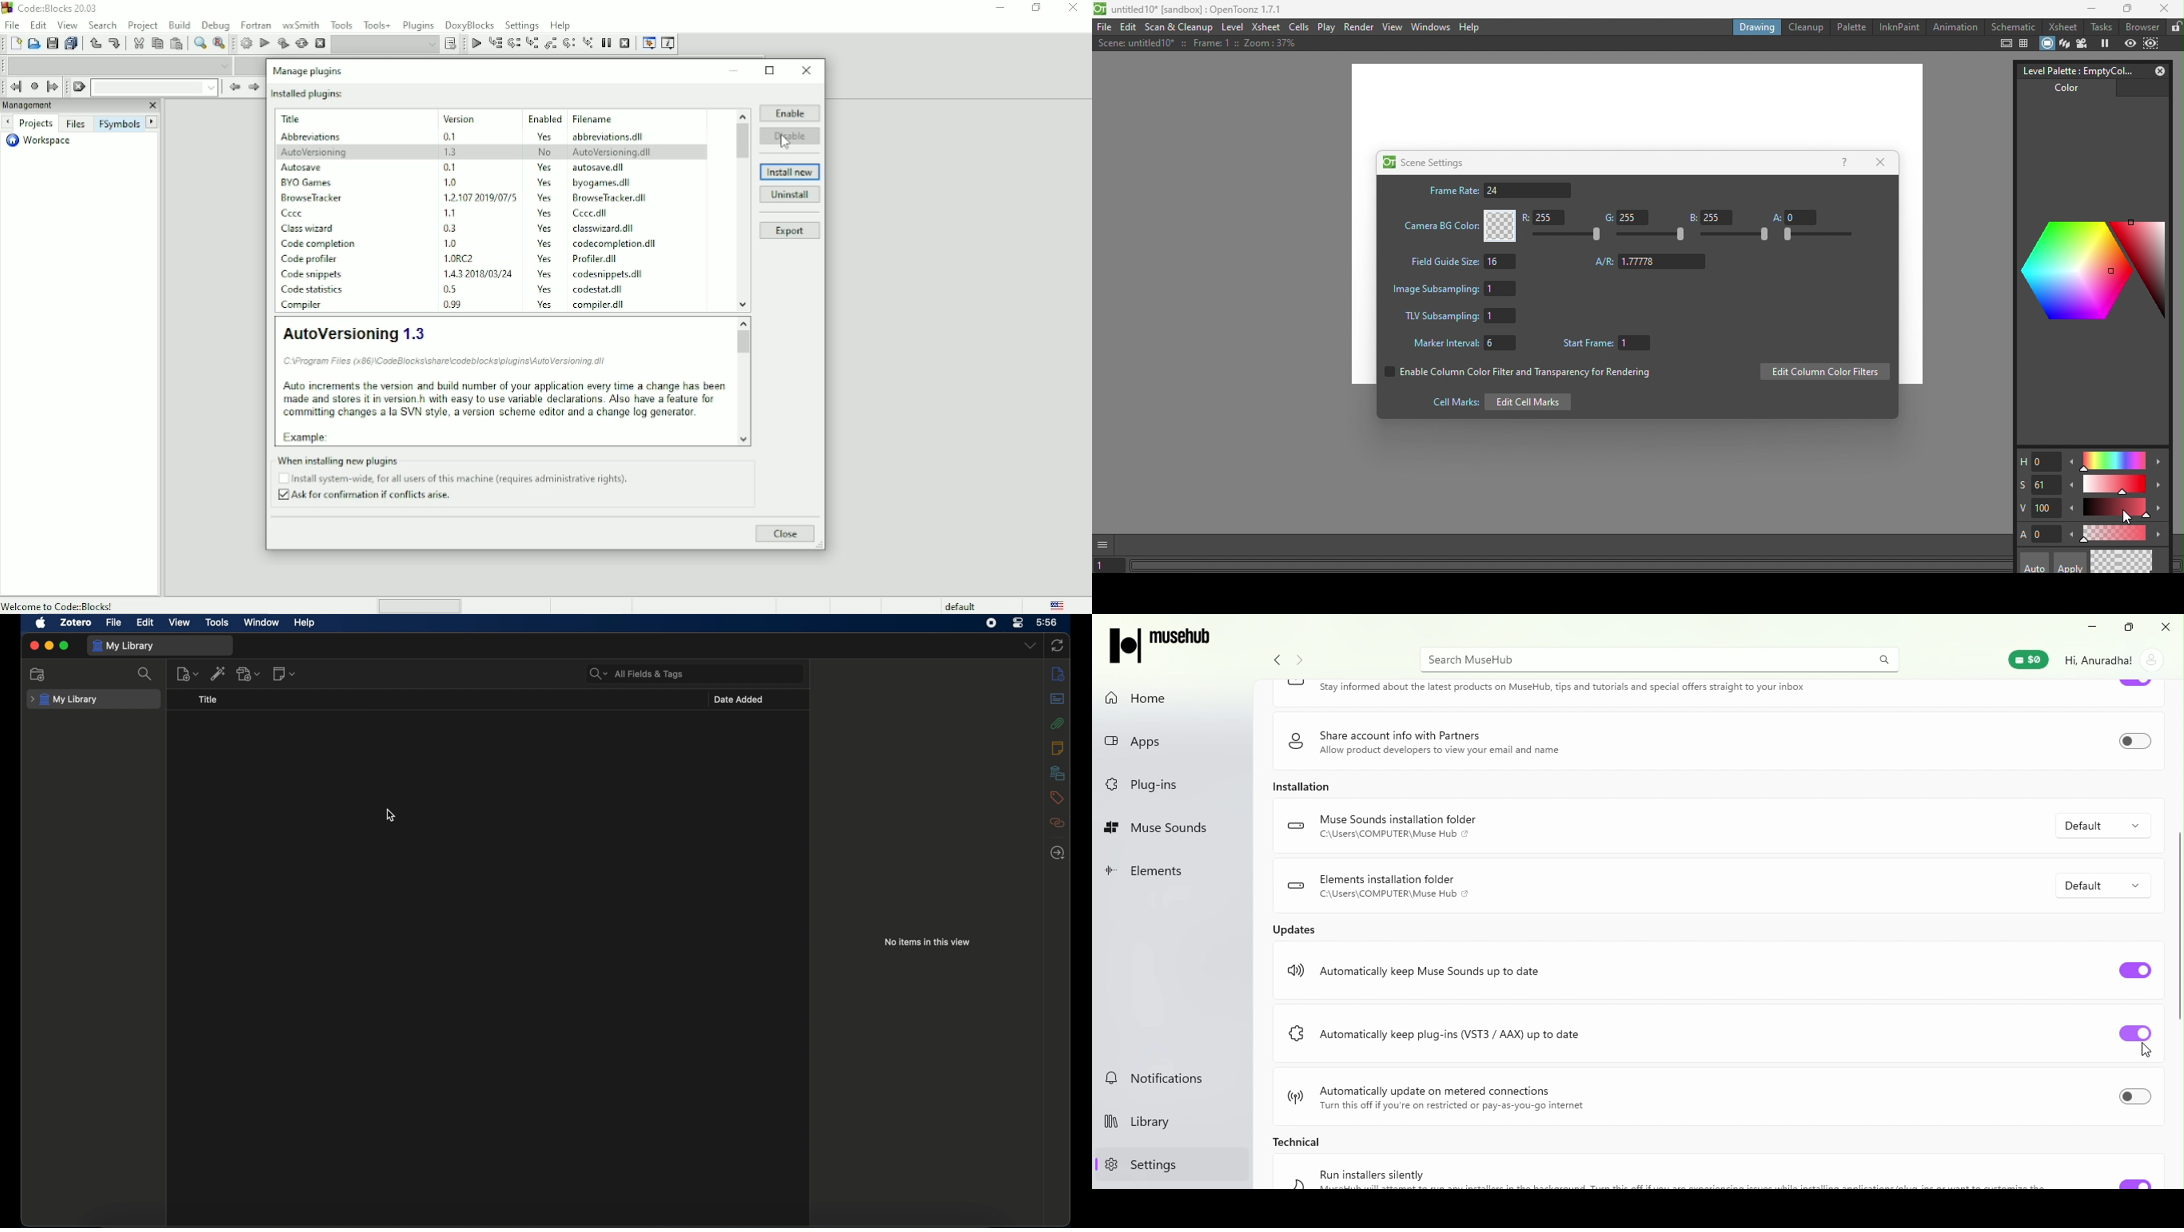 This screenshot has width=2184, height=1232. I want to click on BrowseTracker.dll, so click(605, 198).